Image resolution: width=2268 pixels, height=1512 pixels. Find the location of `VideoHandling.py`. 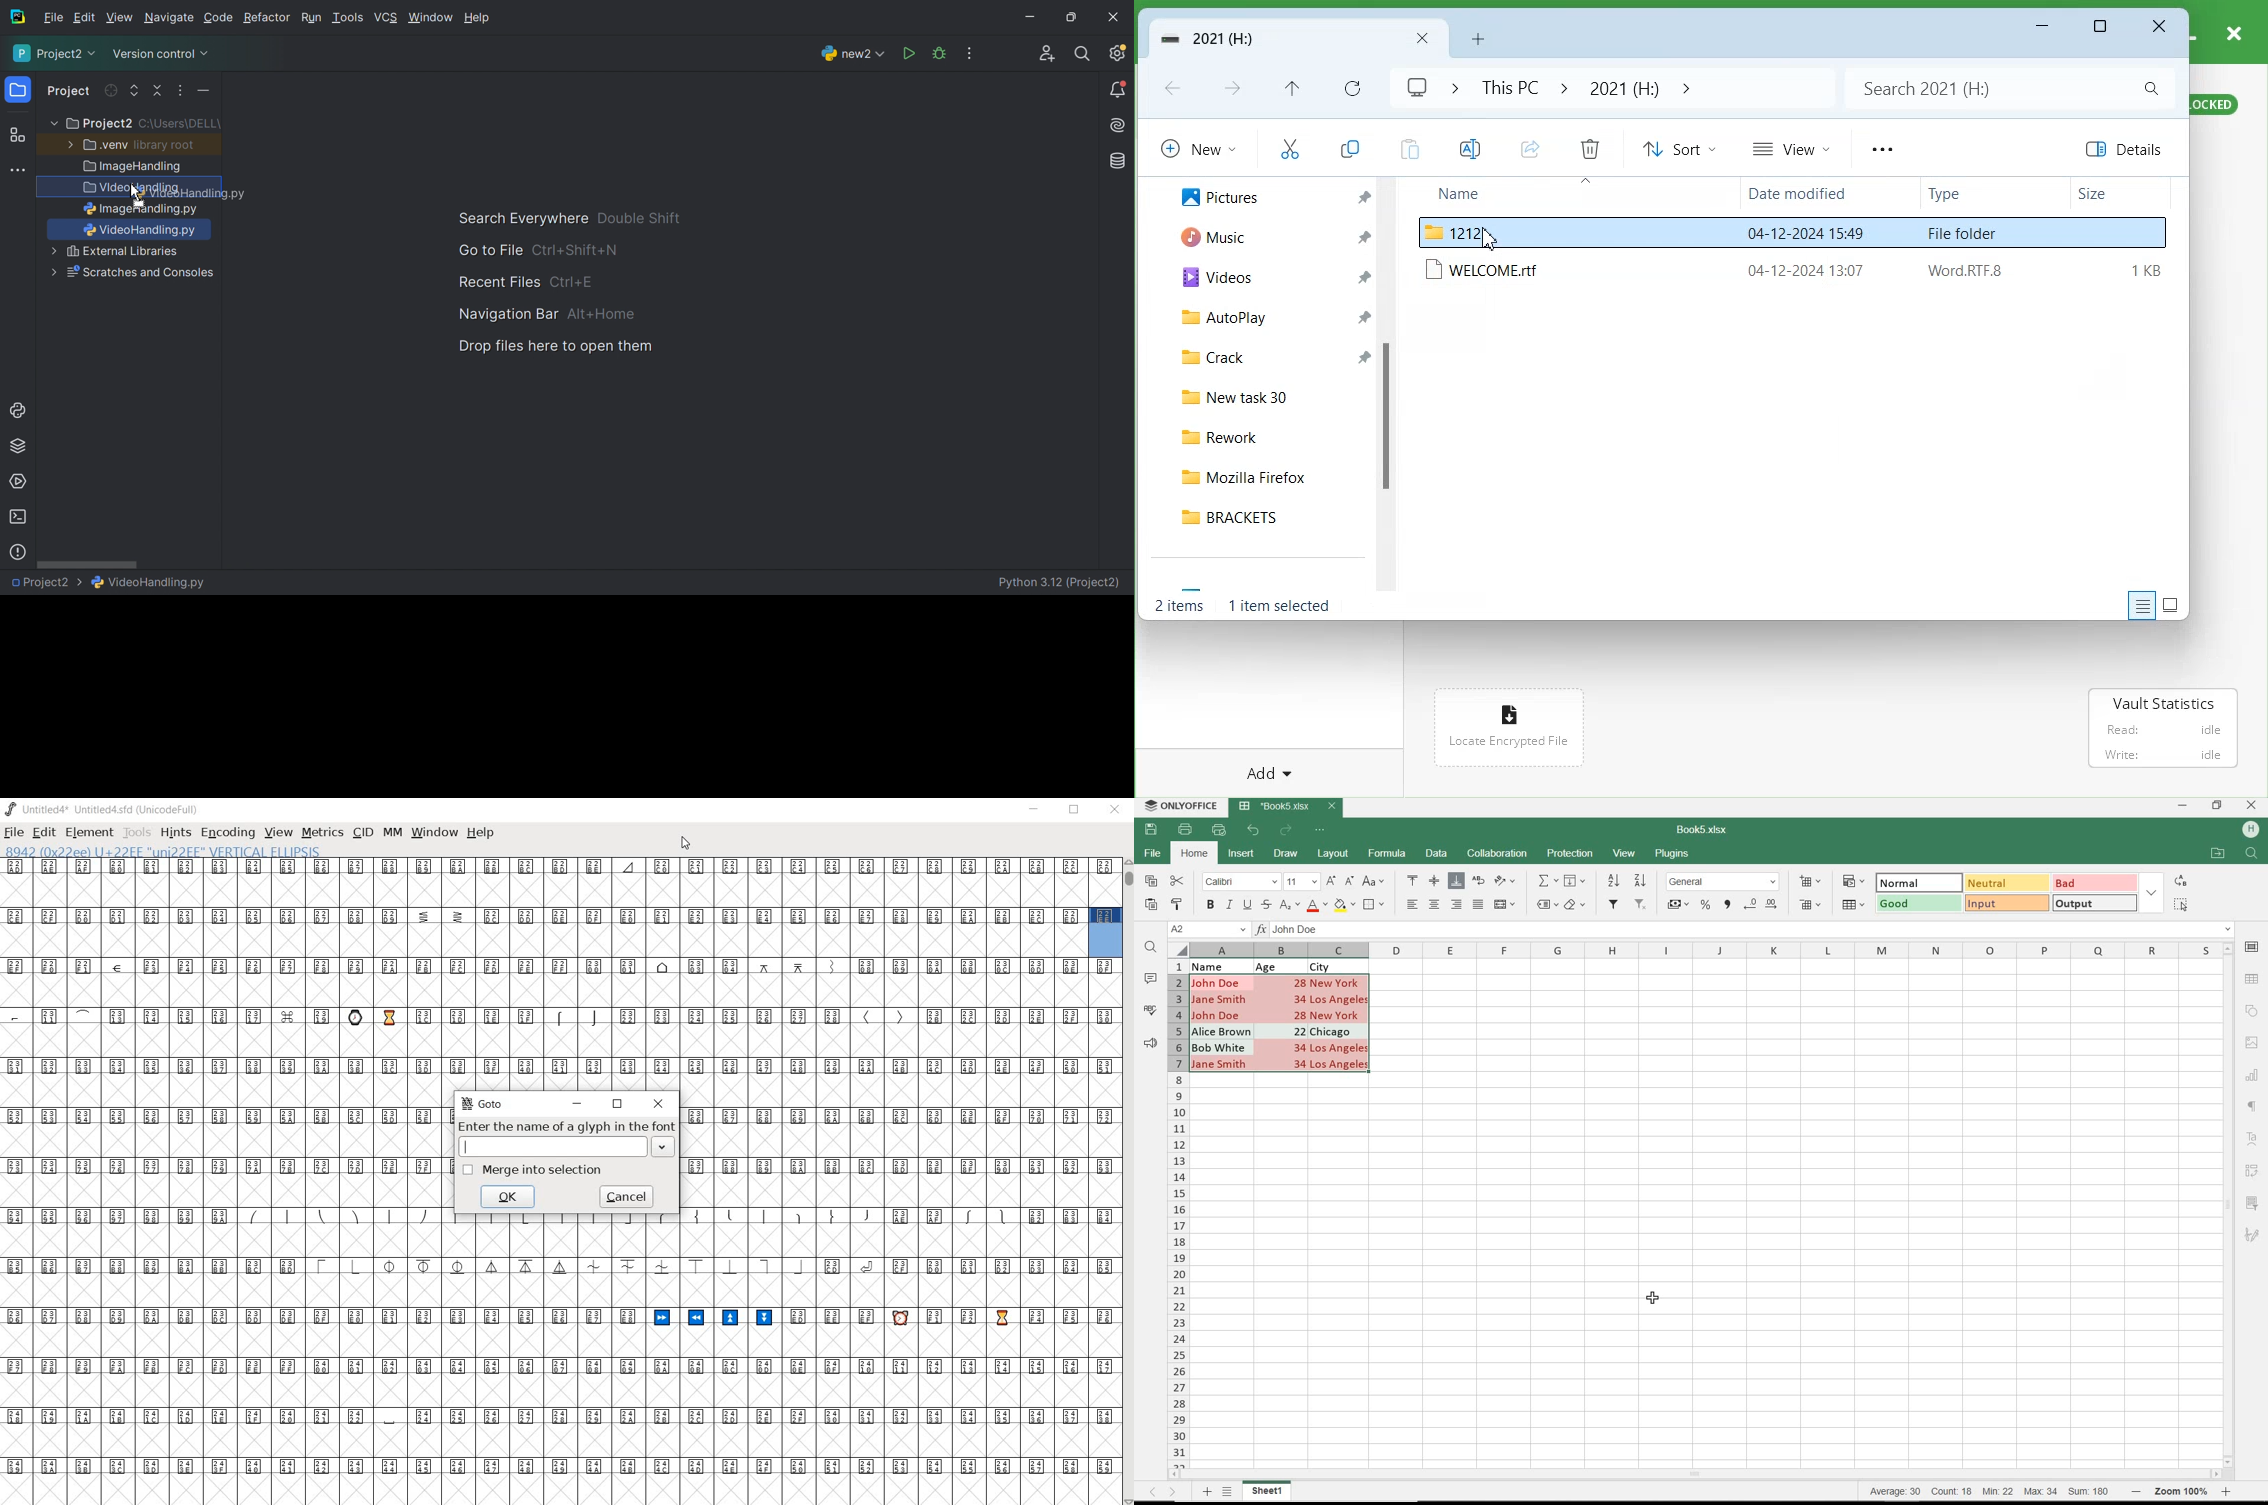

VideoHandling.py is located at coordinates (149, 581).